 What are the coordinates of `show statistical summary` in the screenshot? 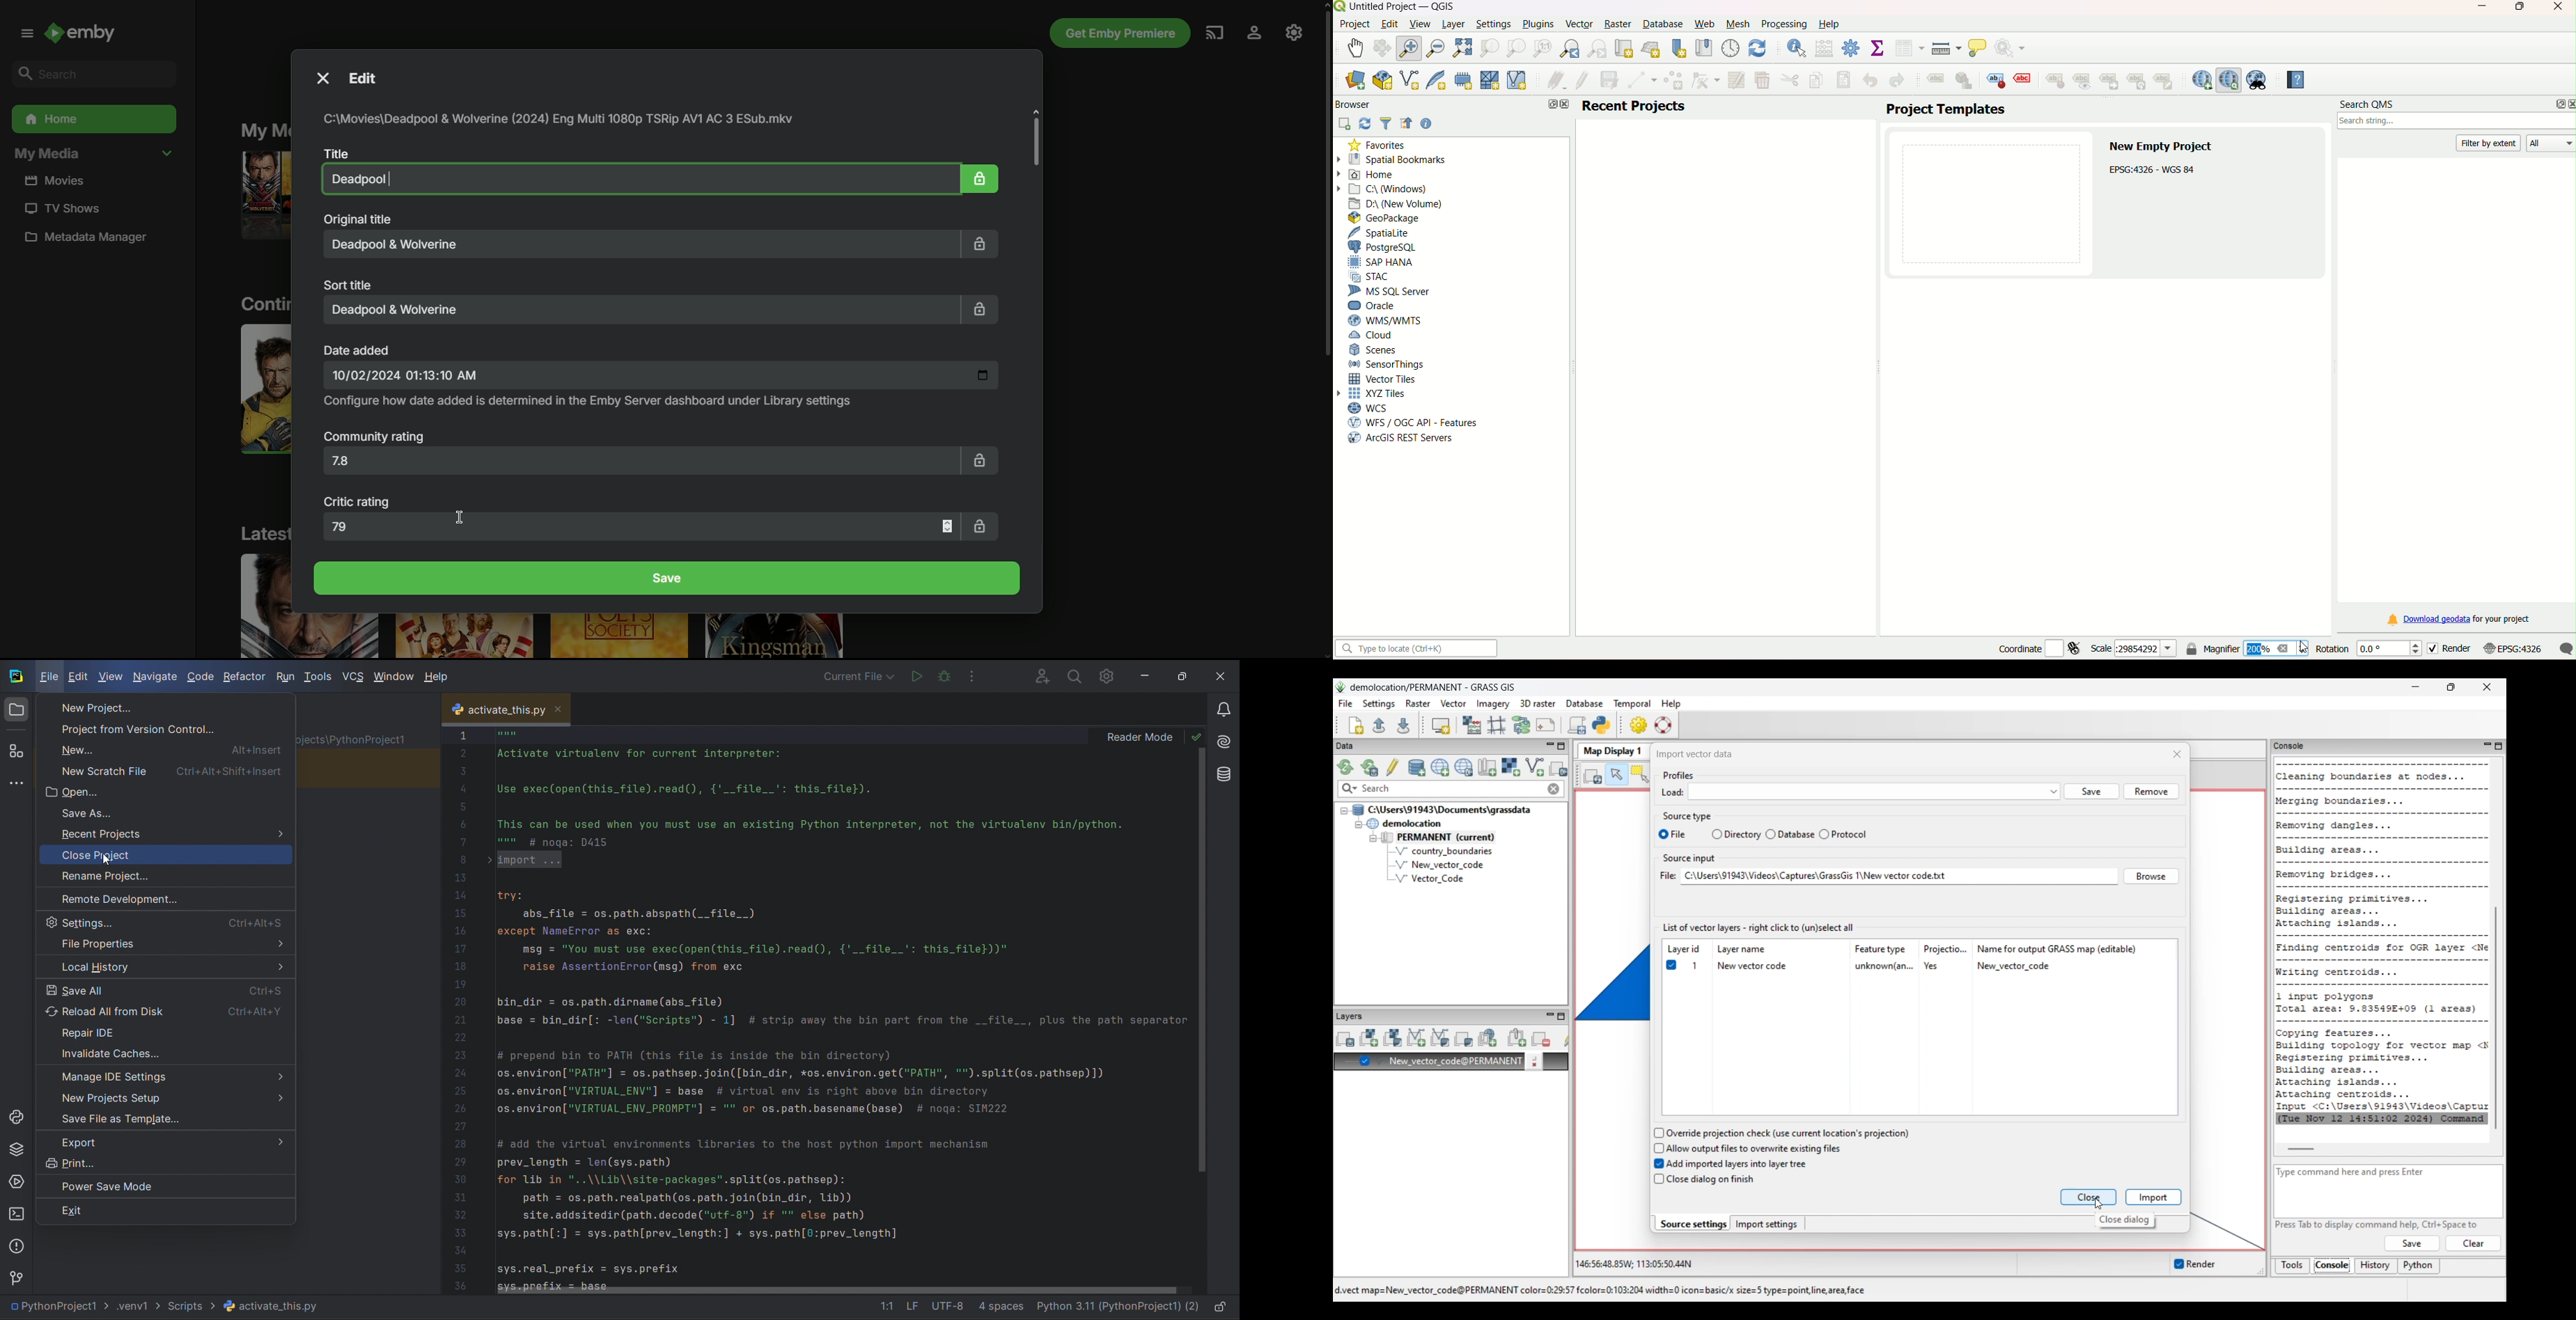 It's located at (1878, 49).